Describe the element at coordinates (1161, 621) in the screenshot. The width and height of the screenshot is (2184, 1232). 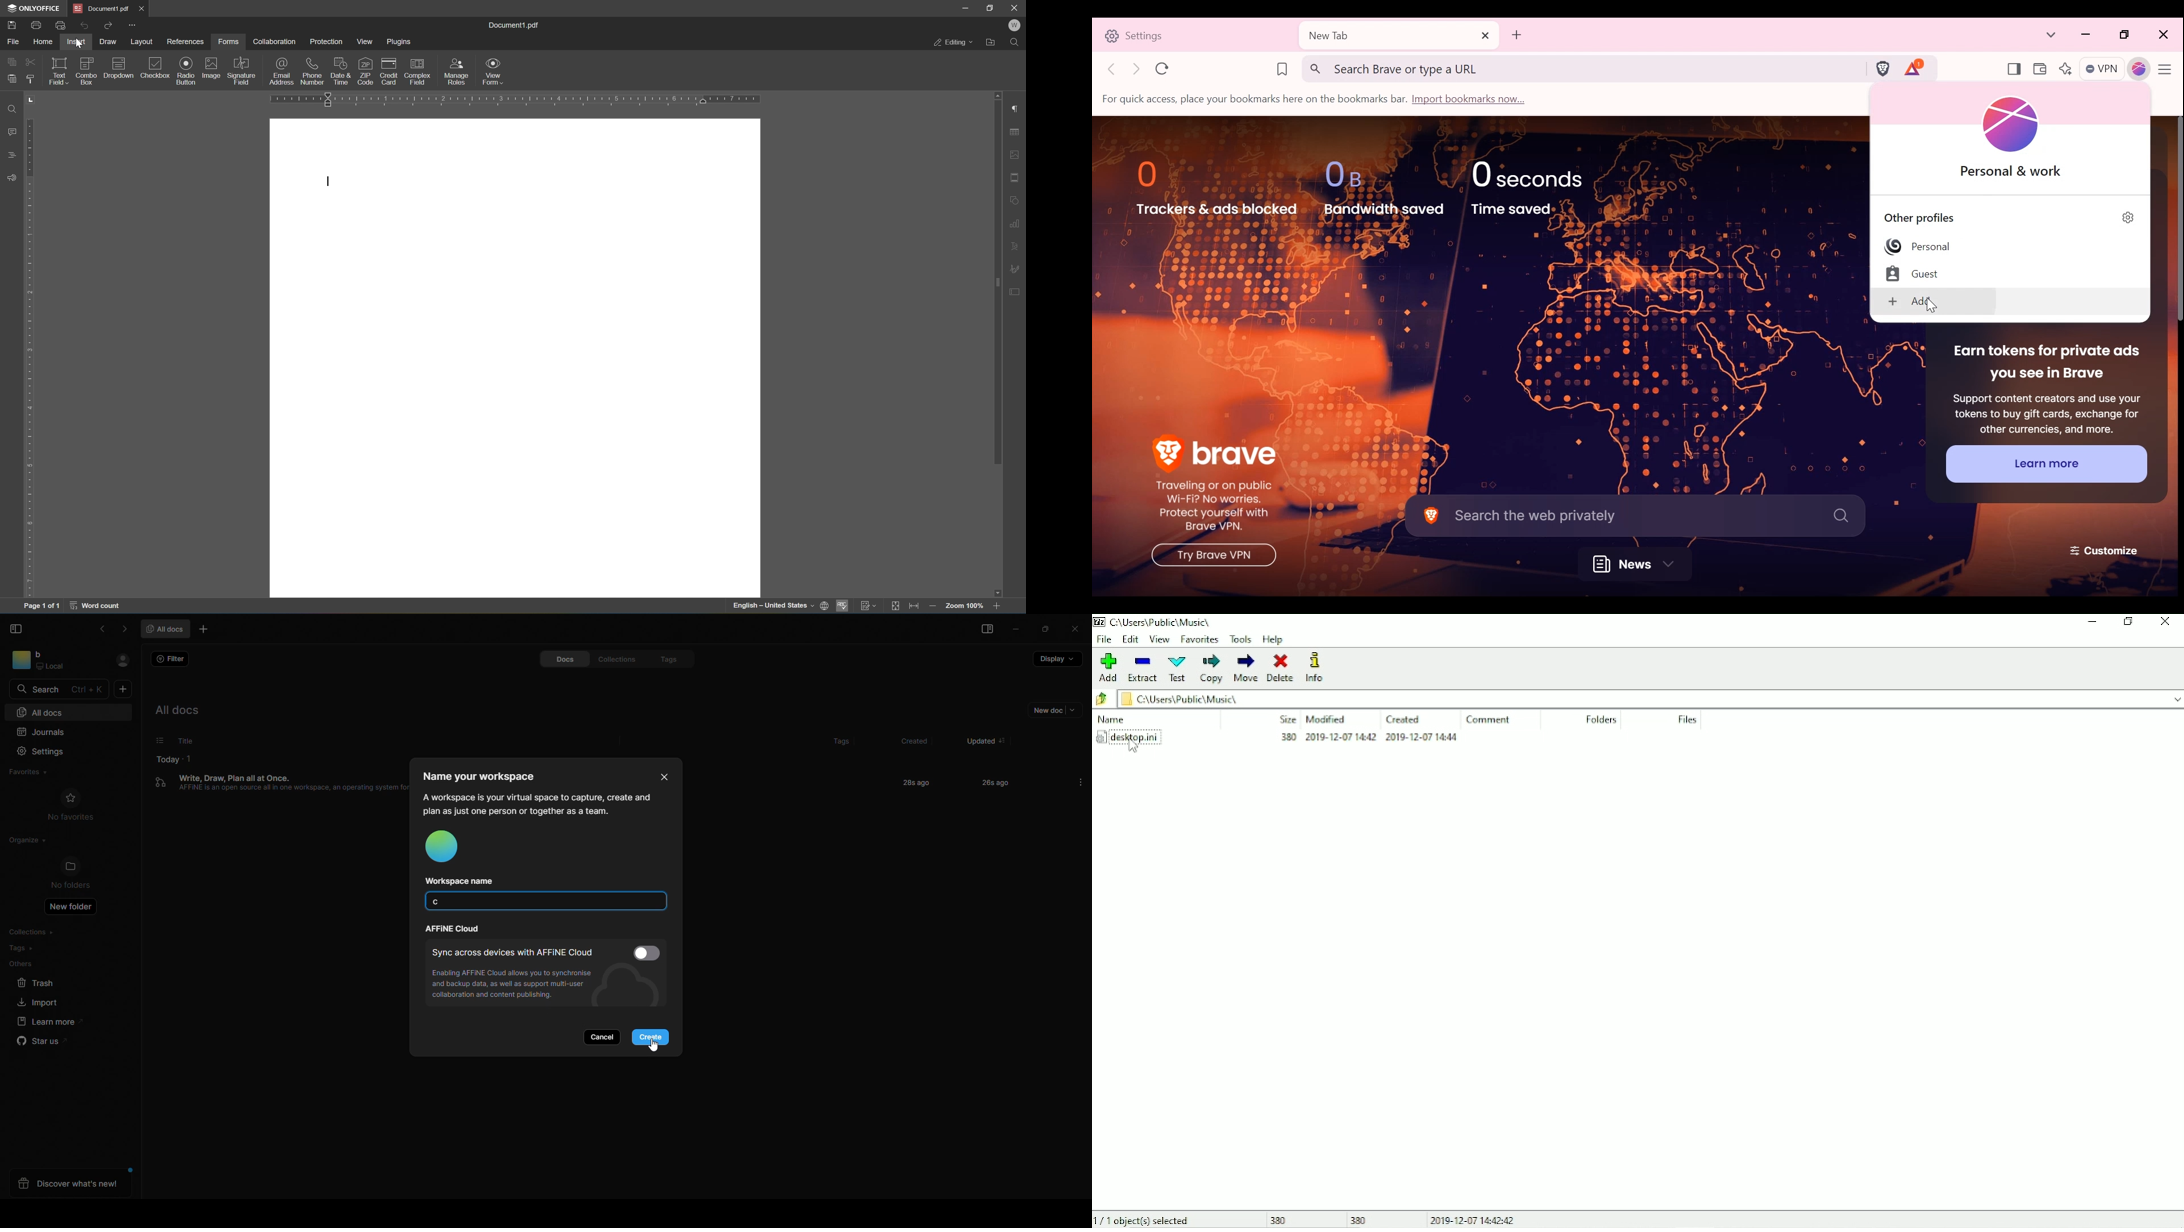
I see `c\users\Pubhc\Music\` at that location.